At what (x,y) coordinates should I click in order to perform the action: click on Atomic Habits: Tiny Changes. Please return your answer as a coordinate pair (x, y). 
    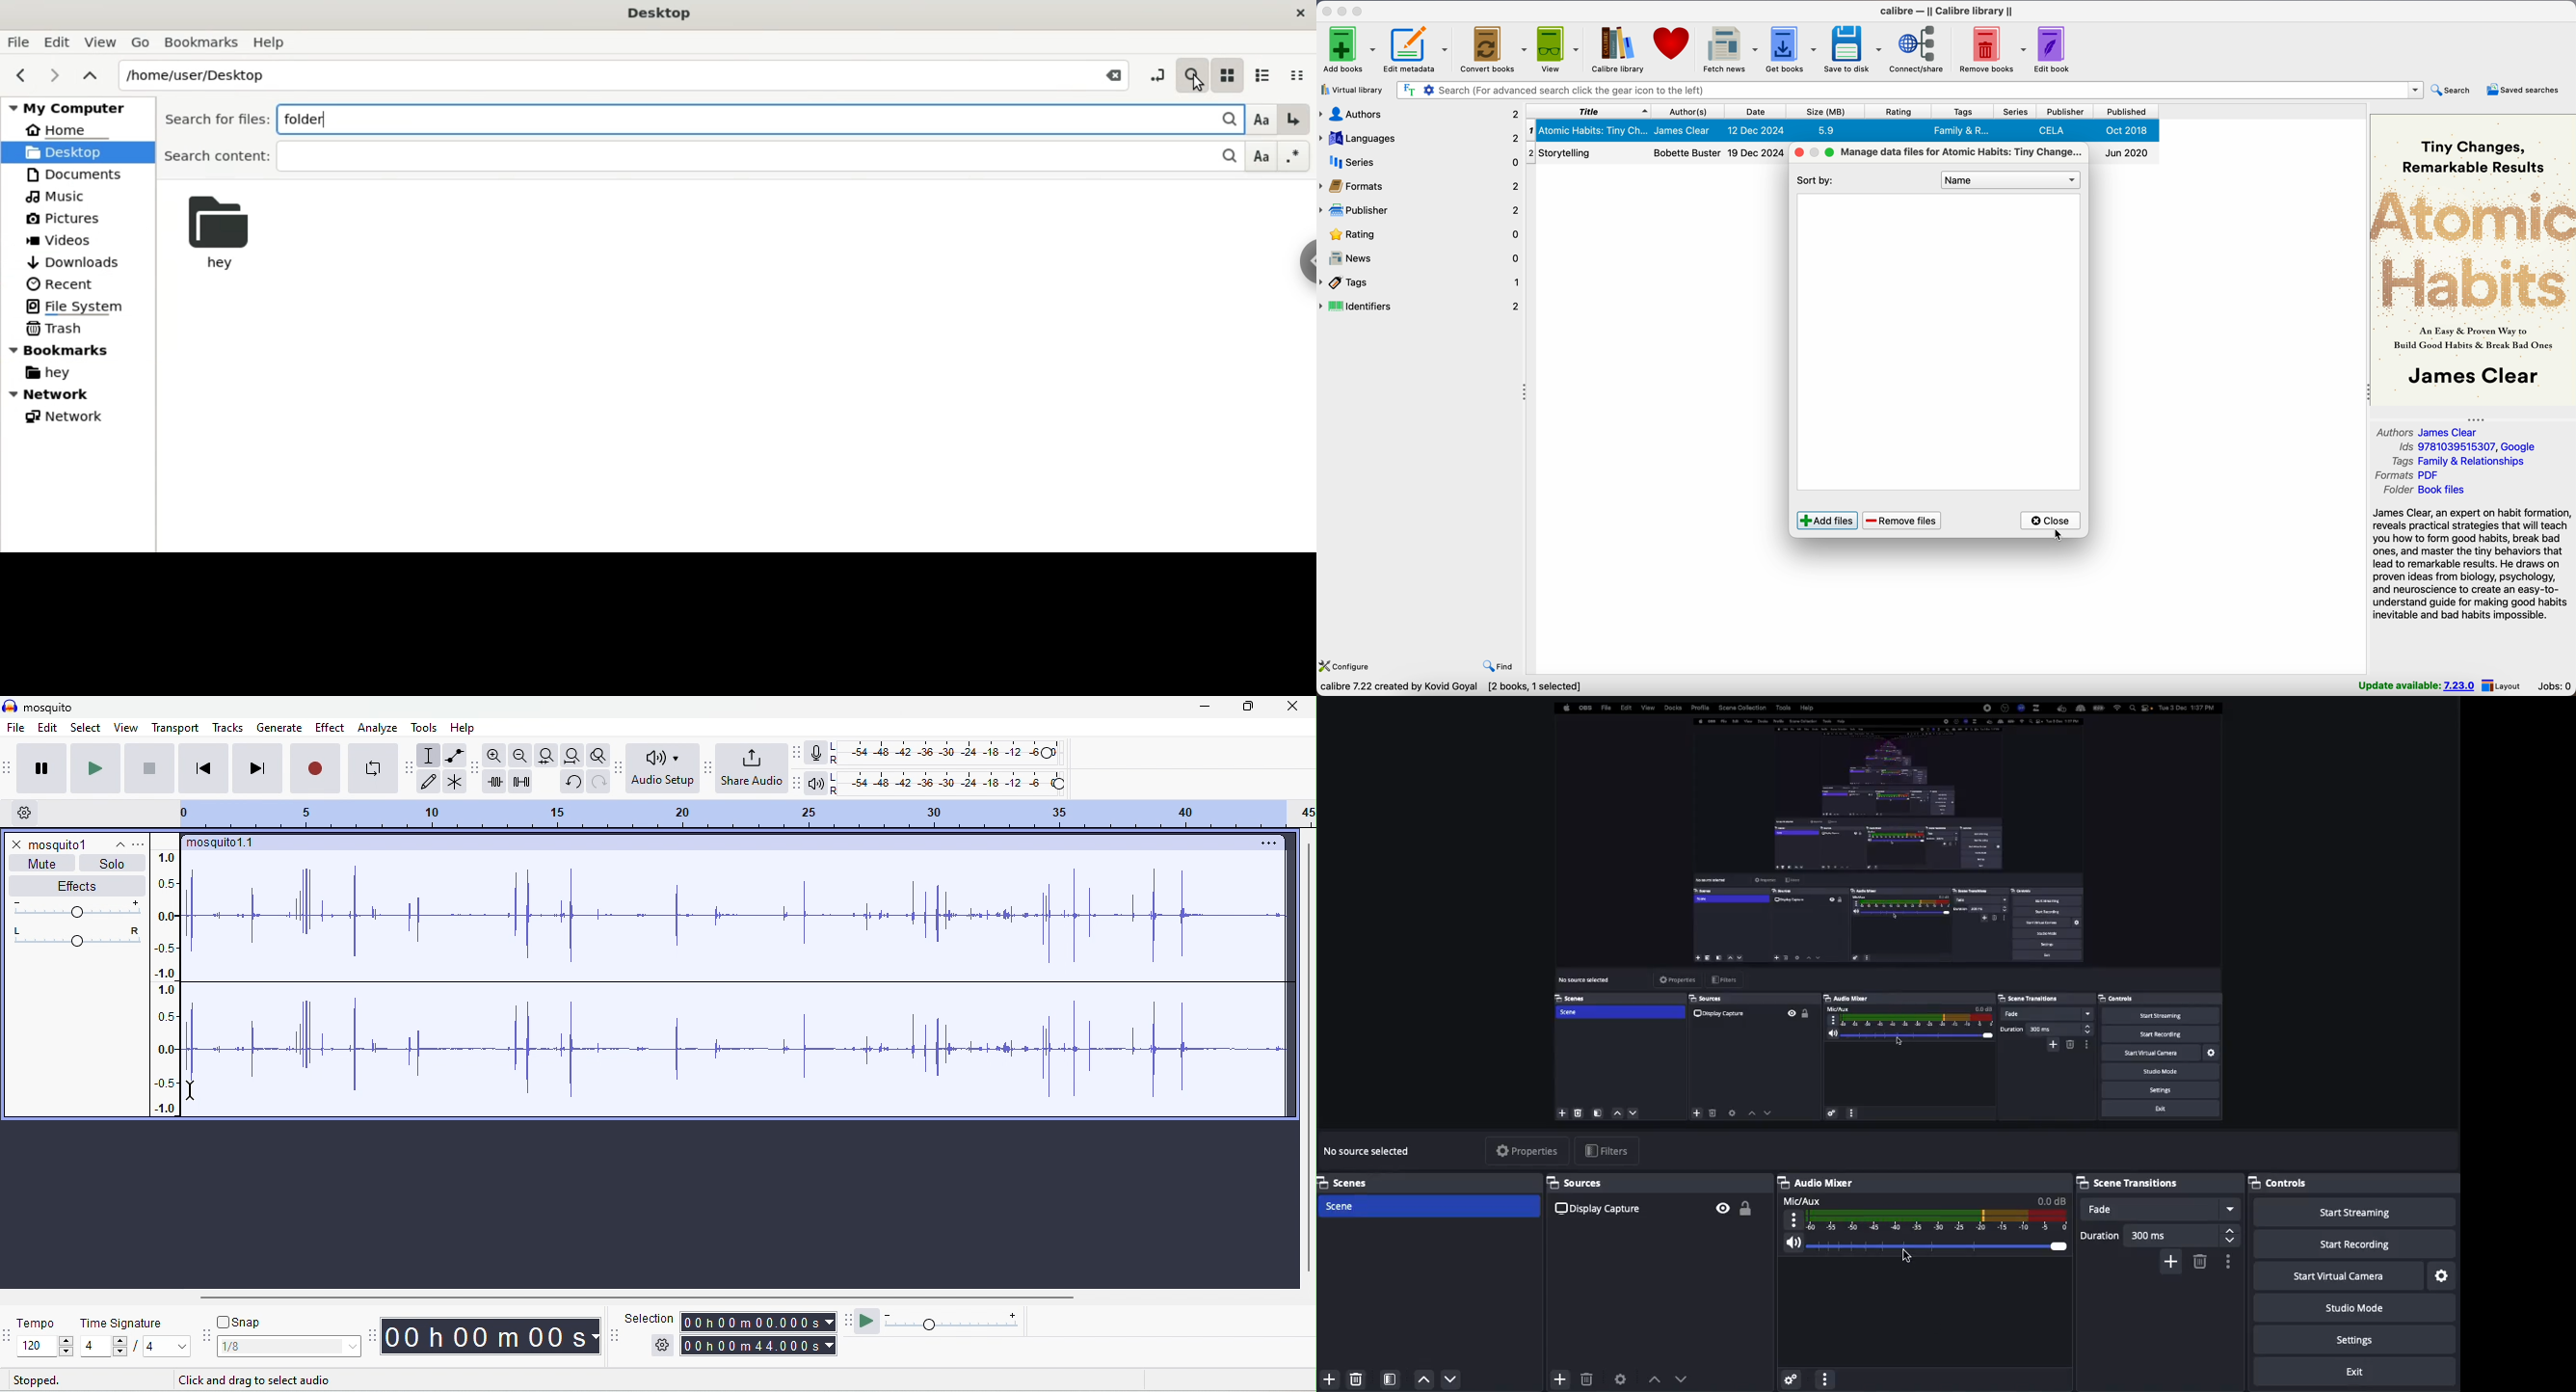
    Looking at the image, I should click on (1844, 130).